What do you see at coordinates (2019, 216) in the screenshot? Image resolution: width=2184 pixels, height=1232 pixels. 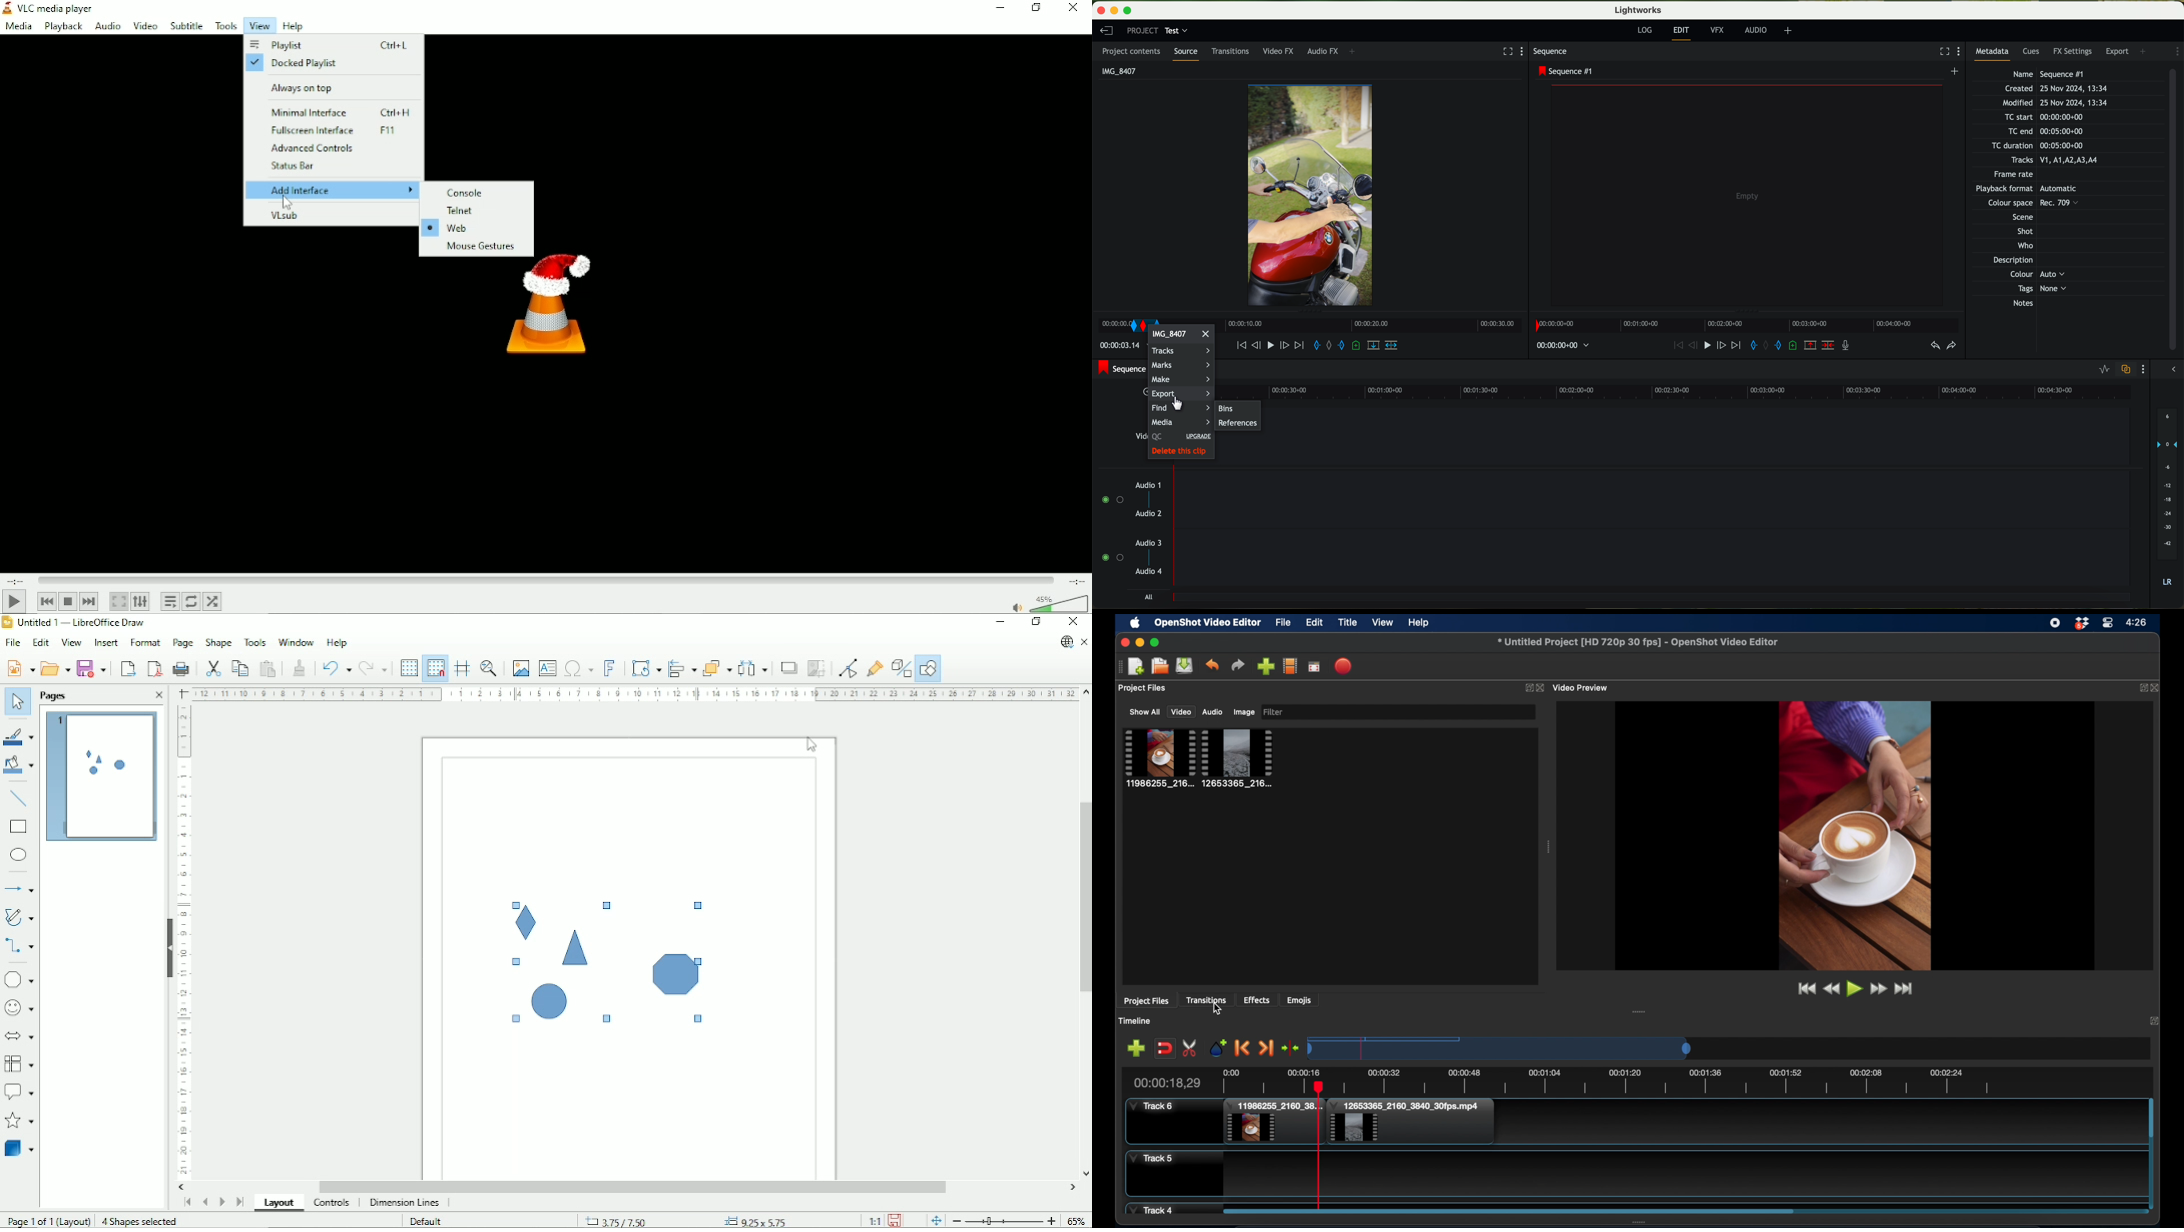 I see `` at bounding box center [2019, 216].